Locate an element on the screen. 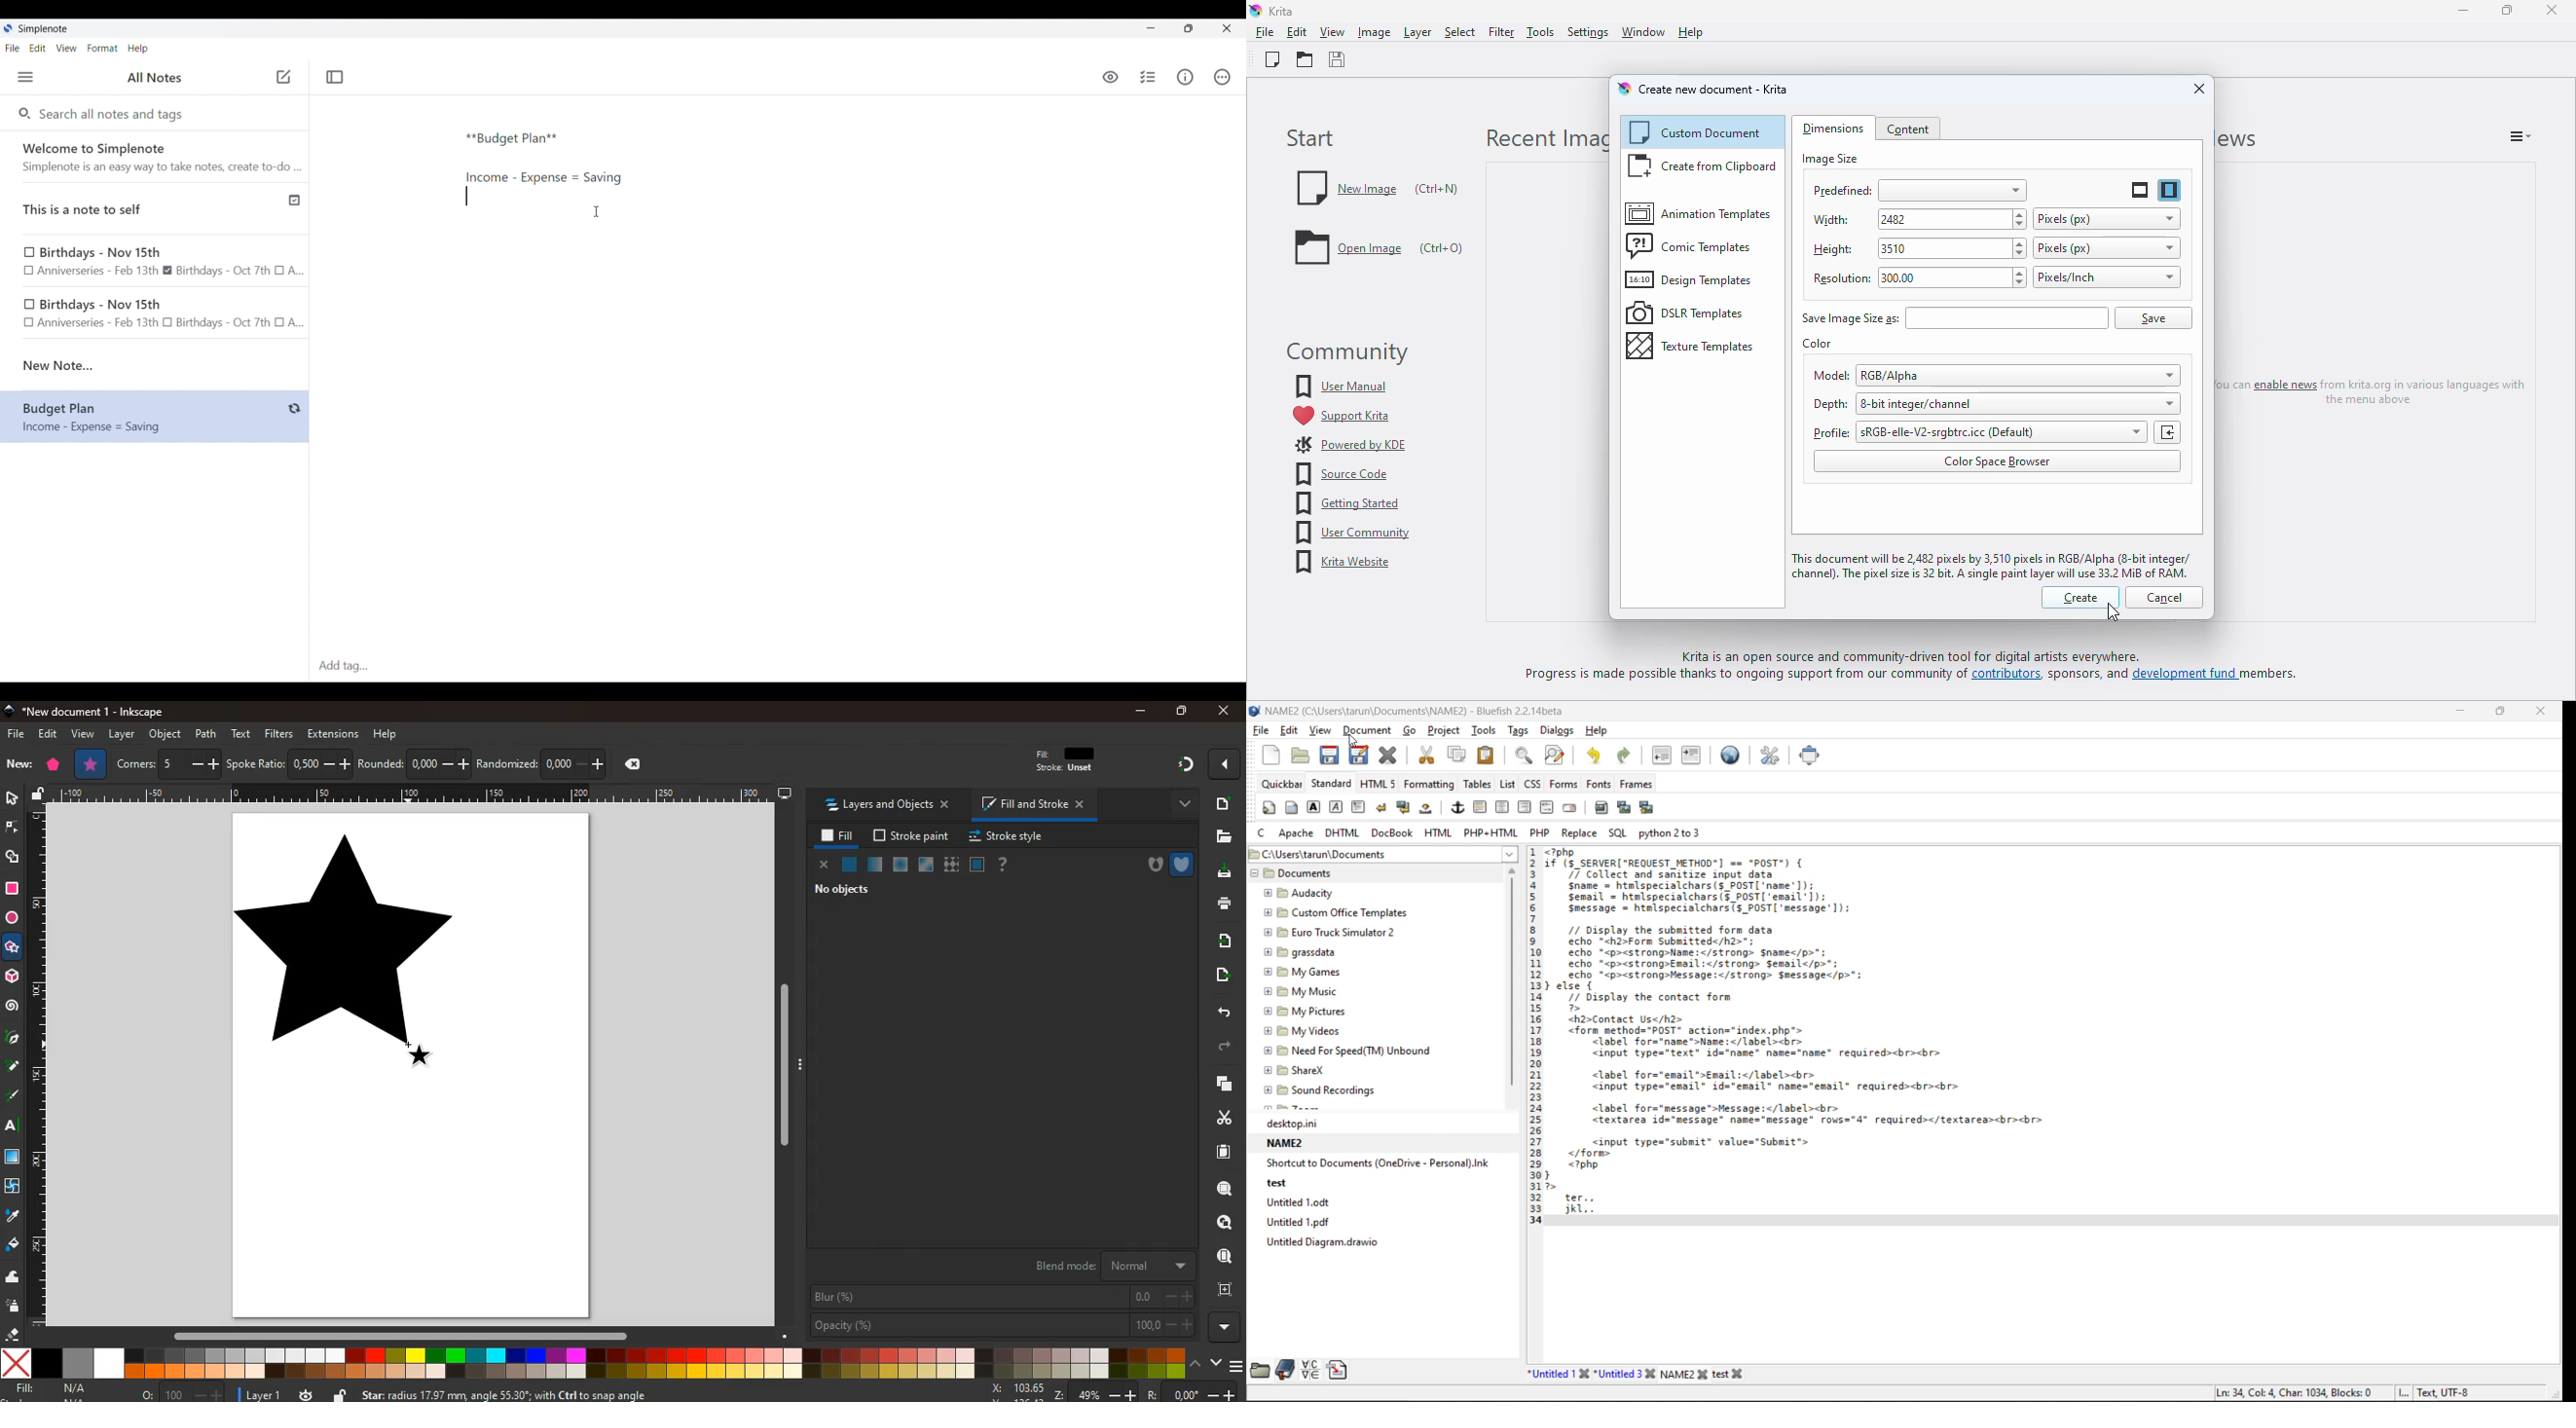  import profile is located at coordinates (2167, 432).